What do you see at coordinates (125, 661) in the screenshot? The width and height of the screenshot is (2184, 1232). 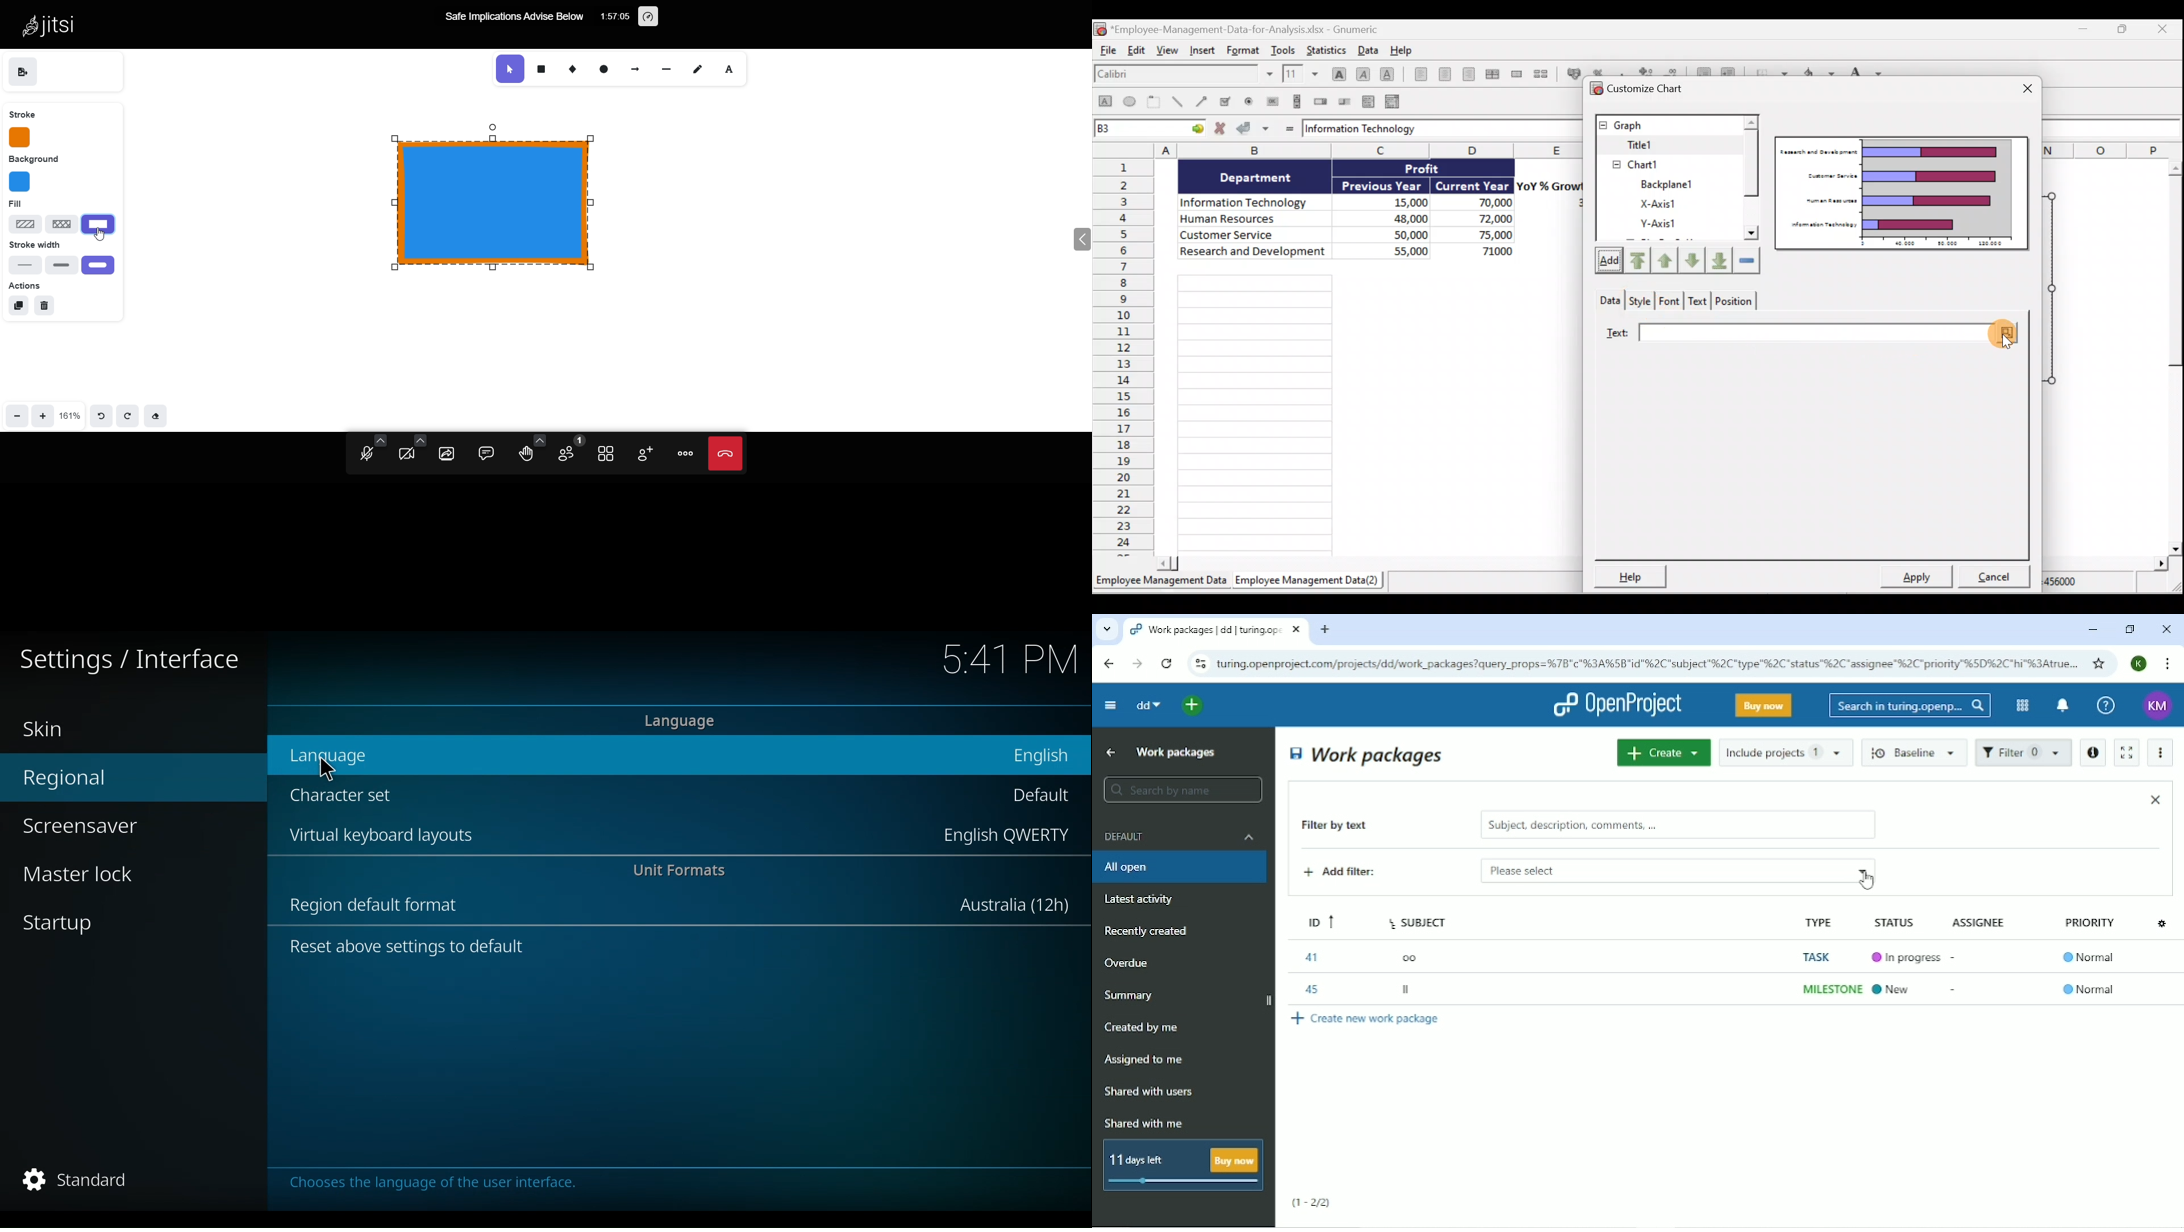 I see `Settings / Interface` at bounding box center [125, 661].